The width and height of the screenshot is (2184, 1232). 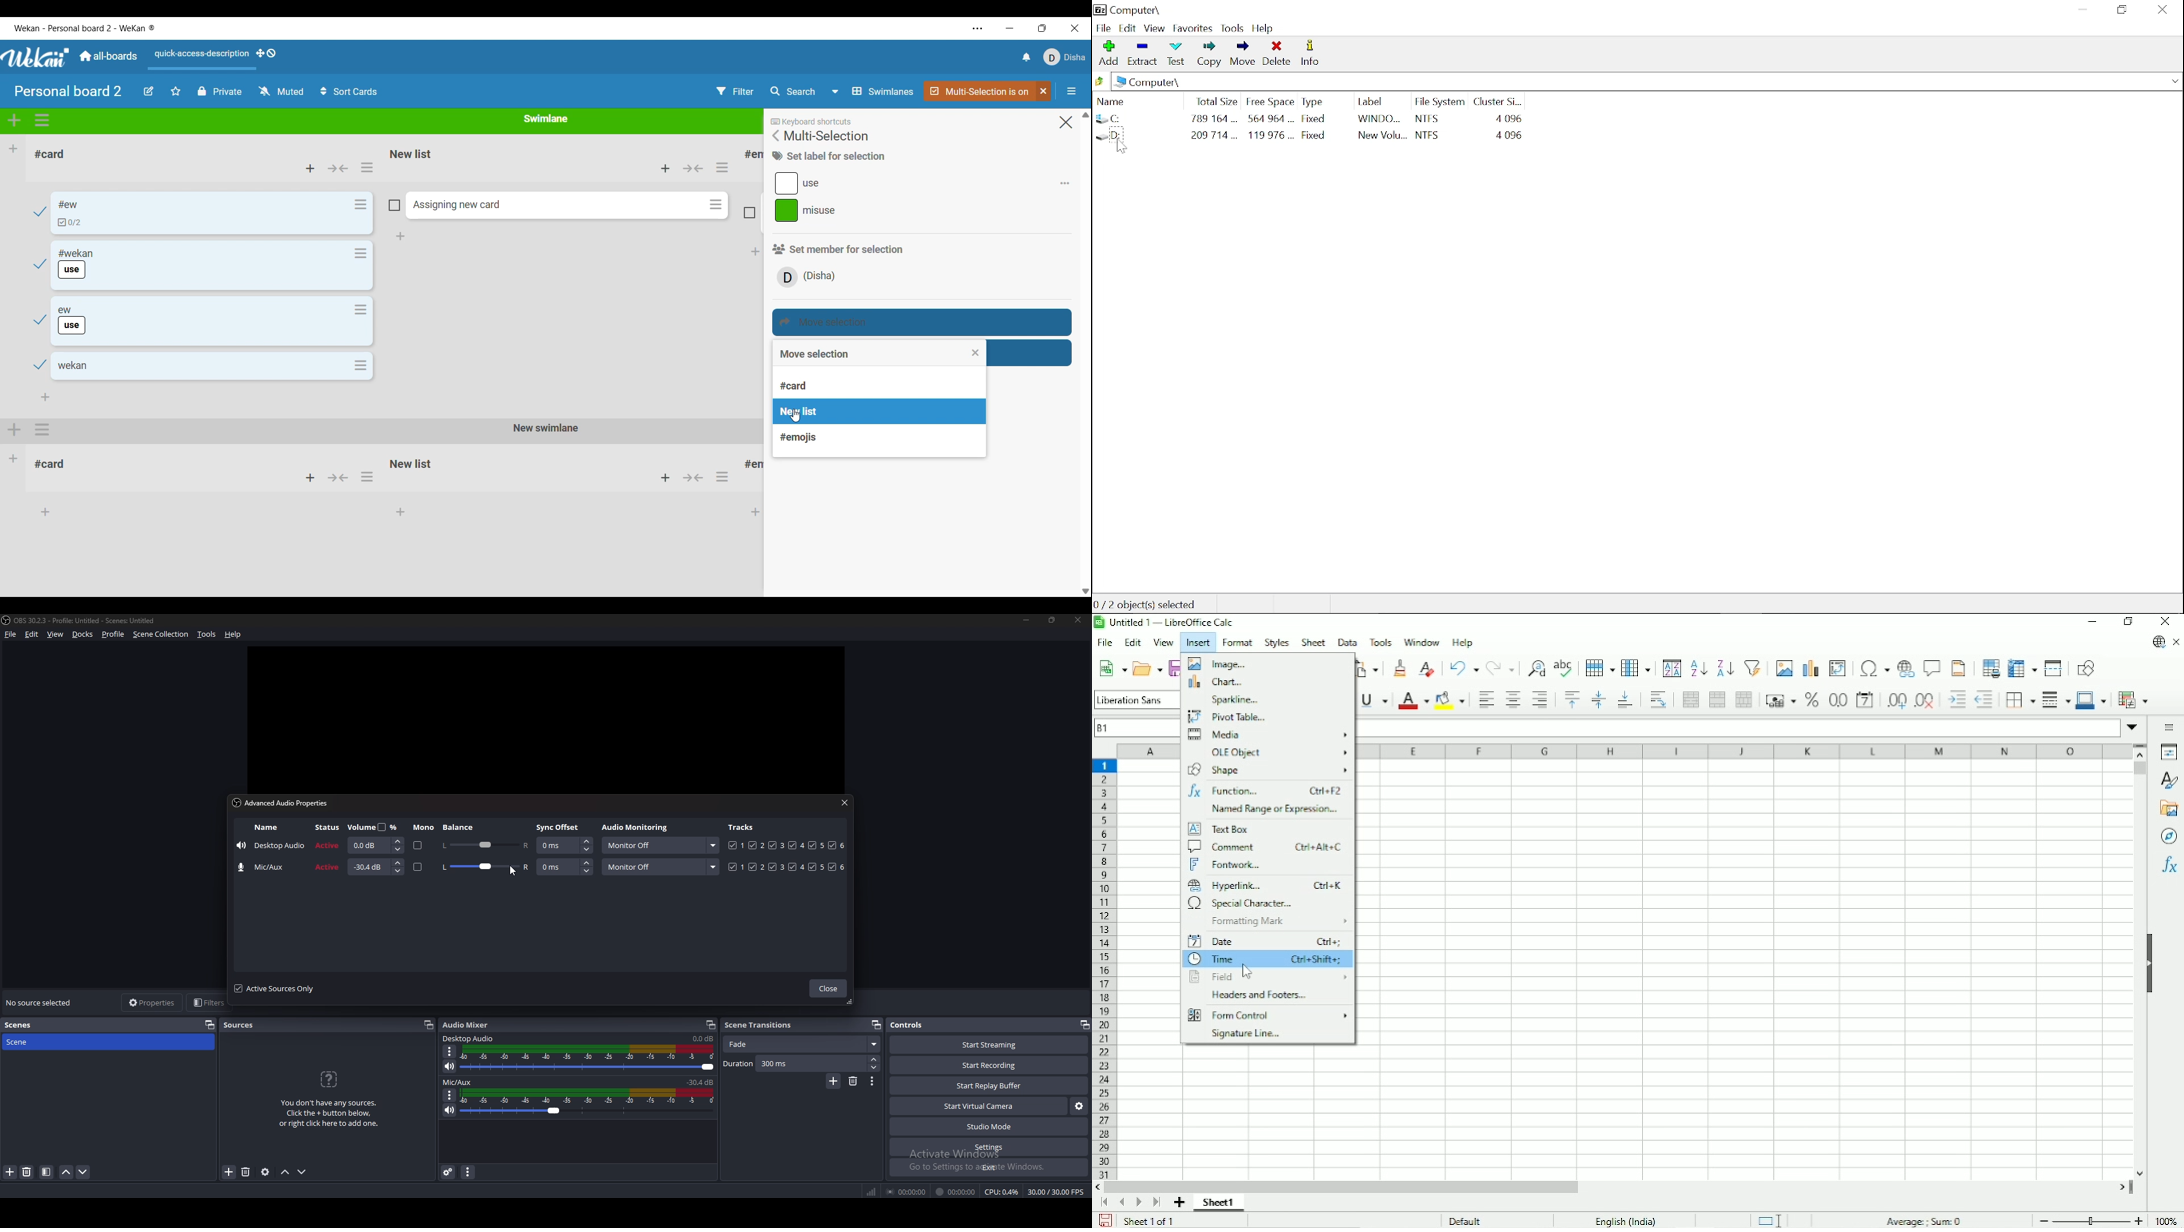 What do you see at coordinates (1128, 27) in the screenshot?
I see `edit` at bounding box center [1128, 27].